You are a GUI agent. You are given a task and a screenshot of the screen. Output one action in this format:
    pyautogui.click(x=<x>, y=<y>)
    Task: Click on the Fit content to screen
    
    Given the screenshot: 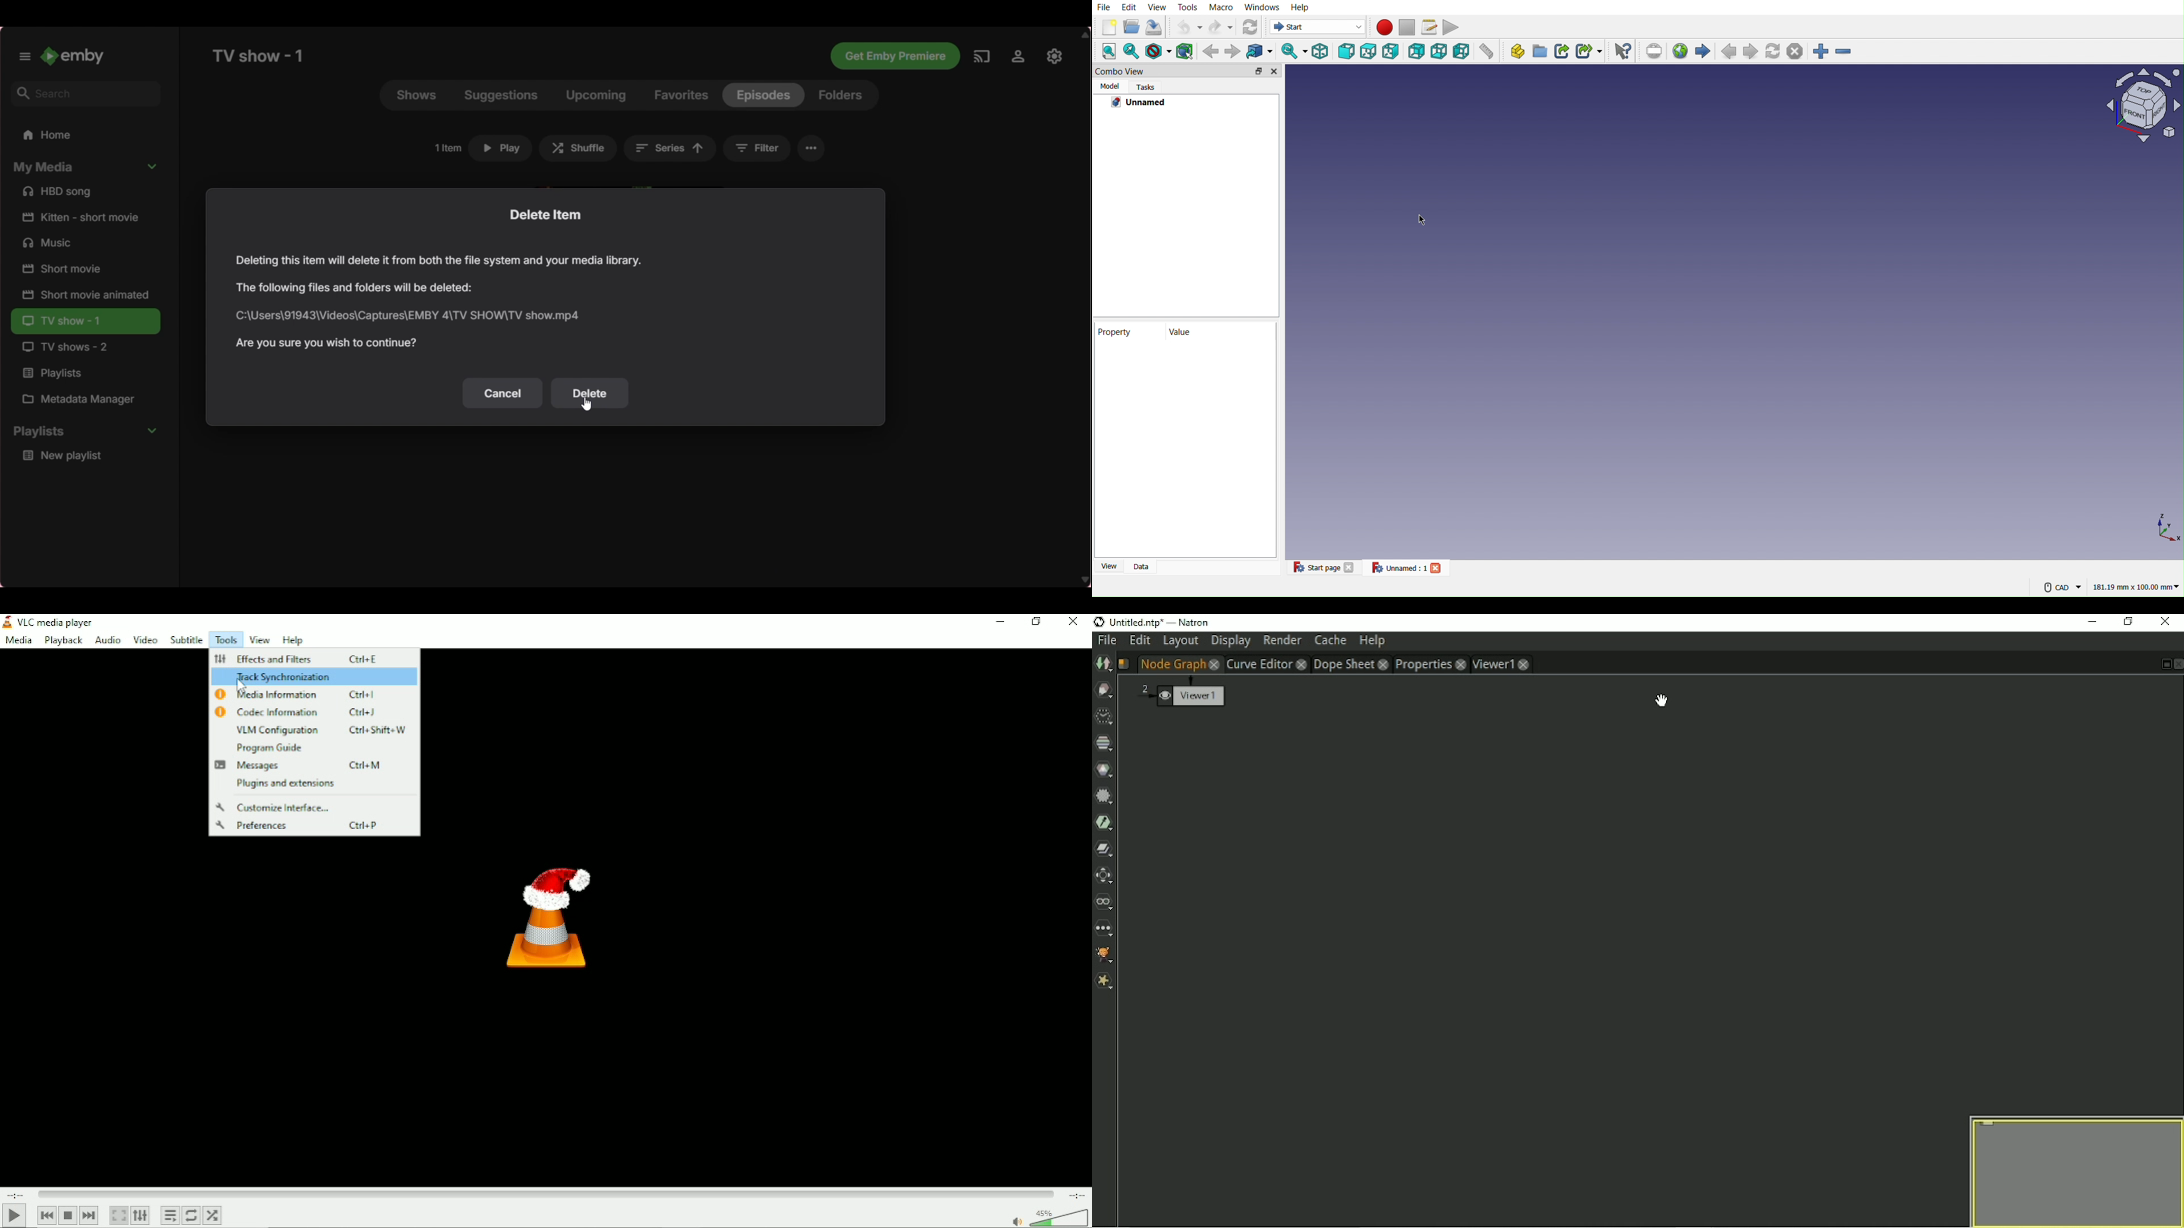 What is the action you would take?
    pyautogui.click(x=1110, y=52)
    